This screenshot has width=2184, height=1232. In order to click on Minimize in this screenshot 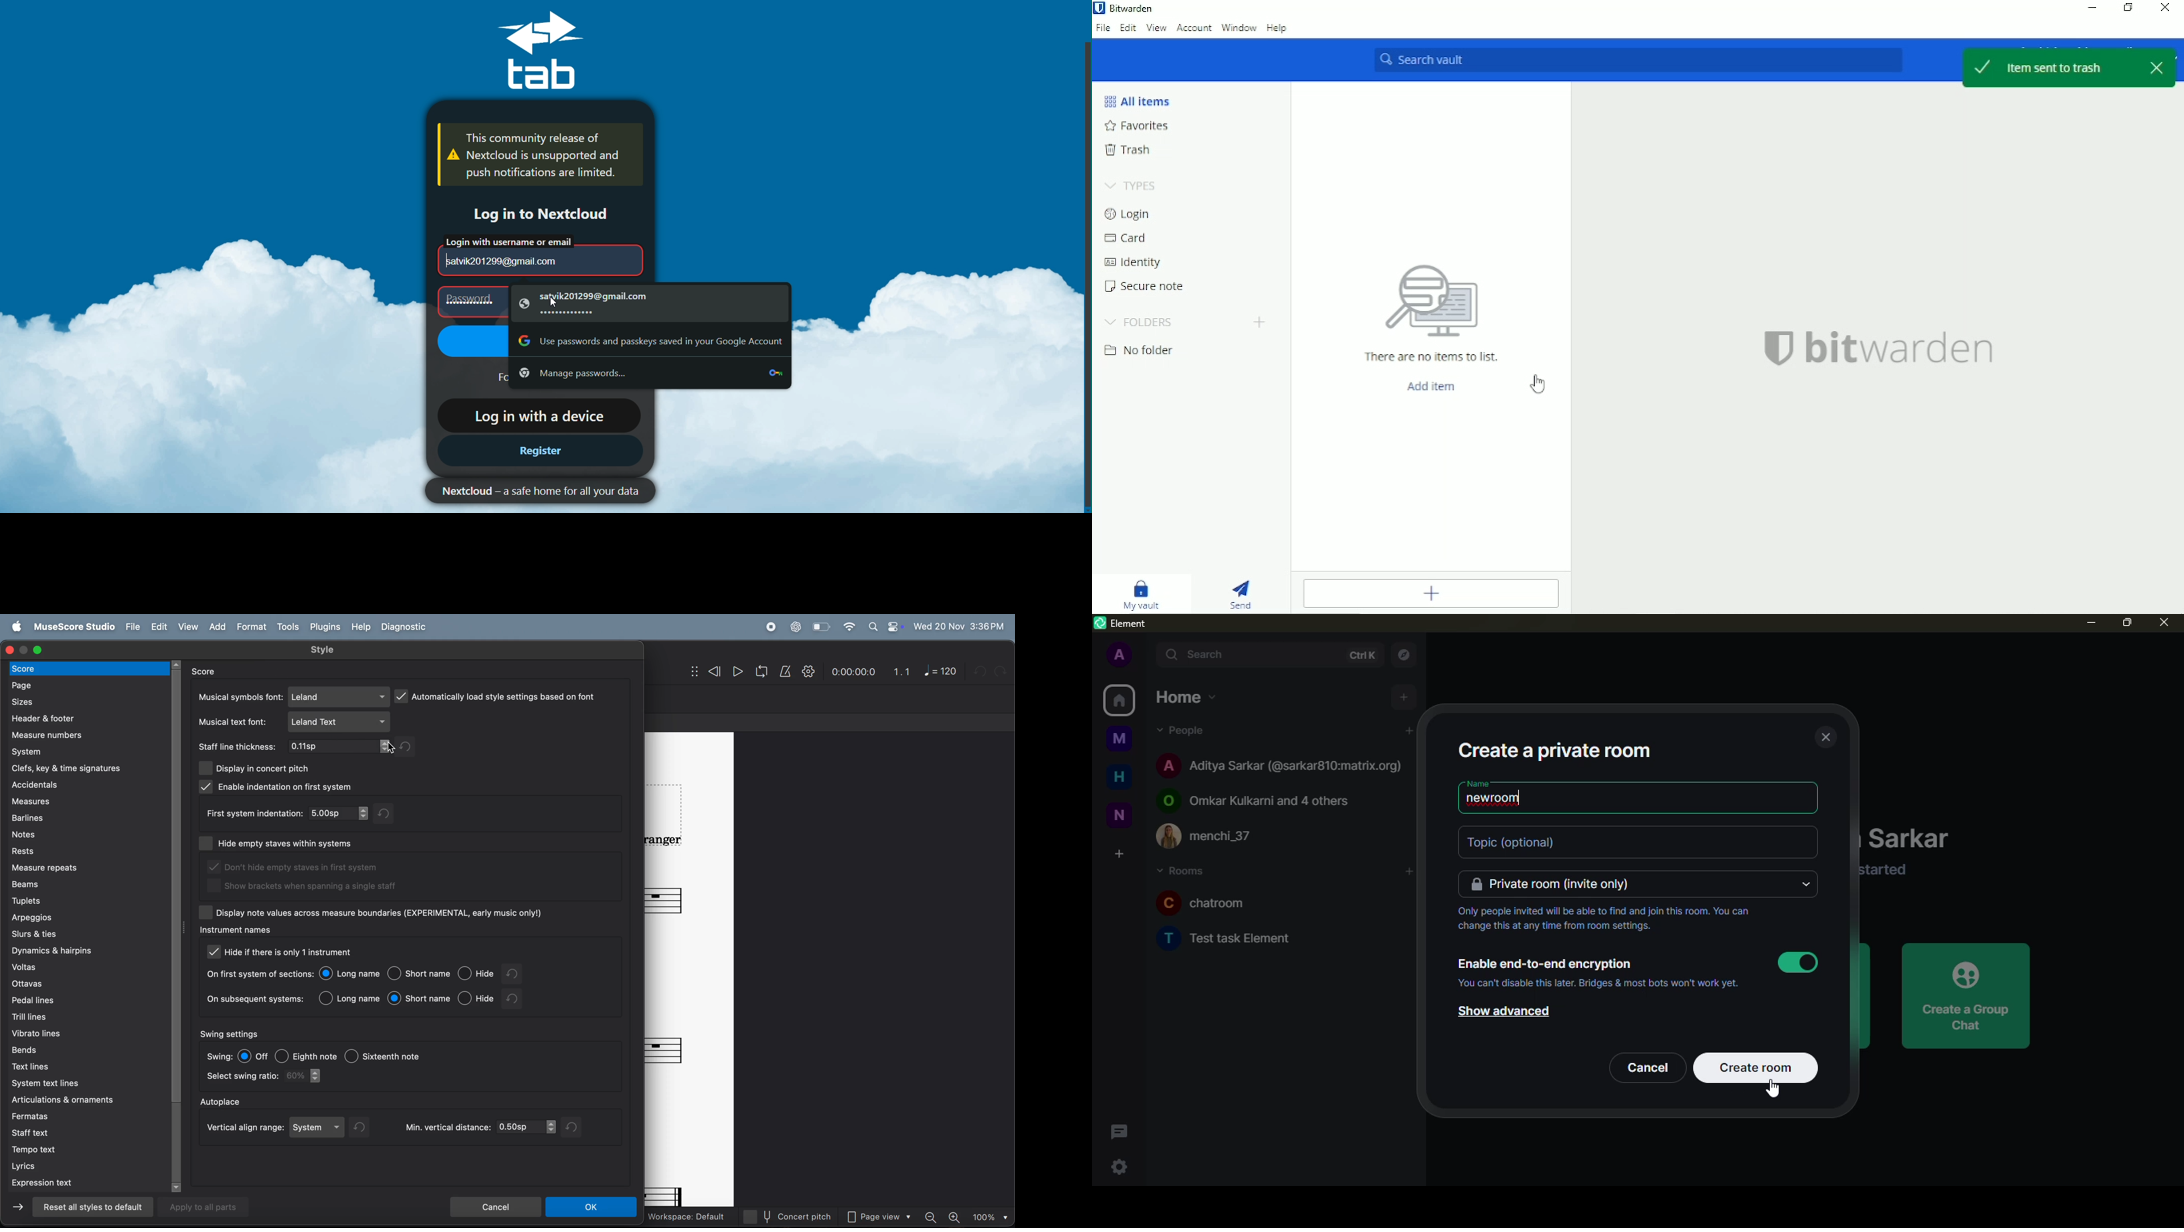, I will do `click(2091, 8)`.